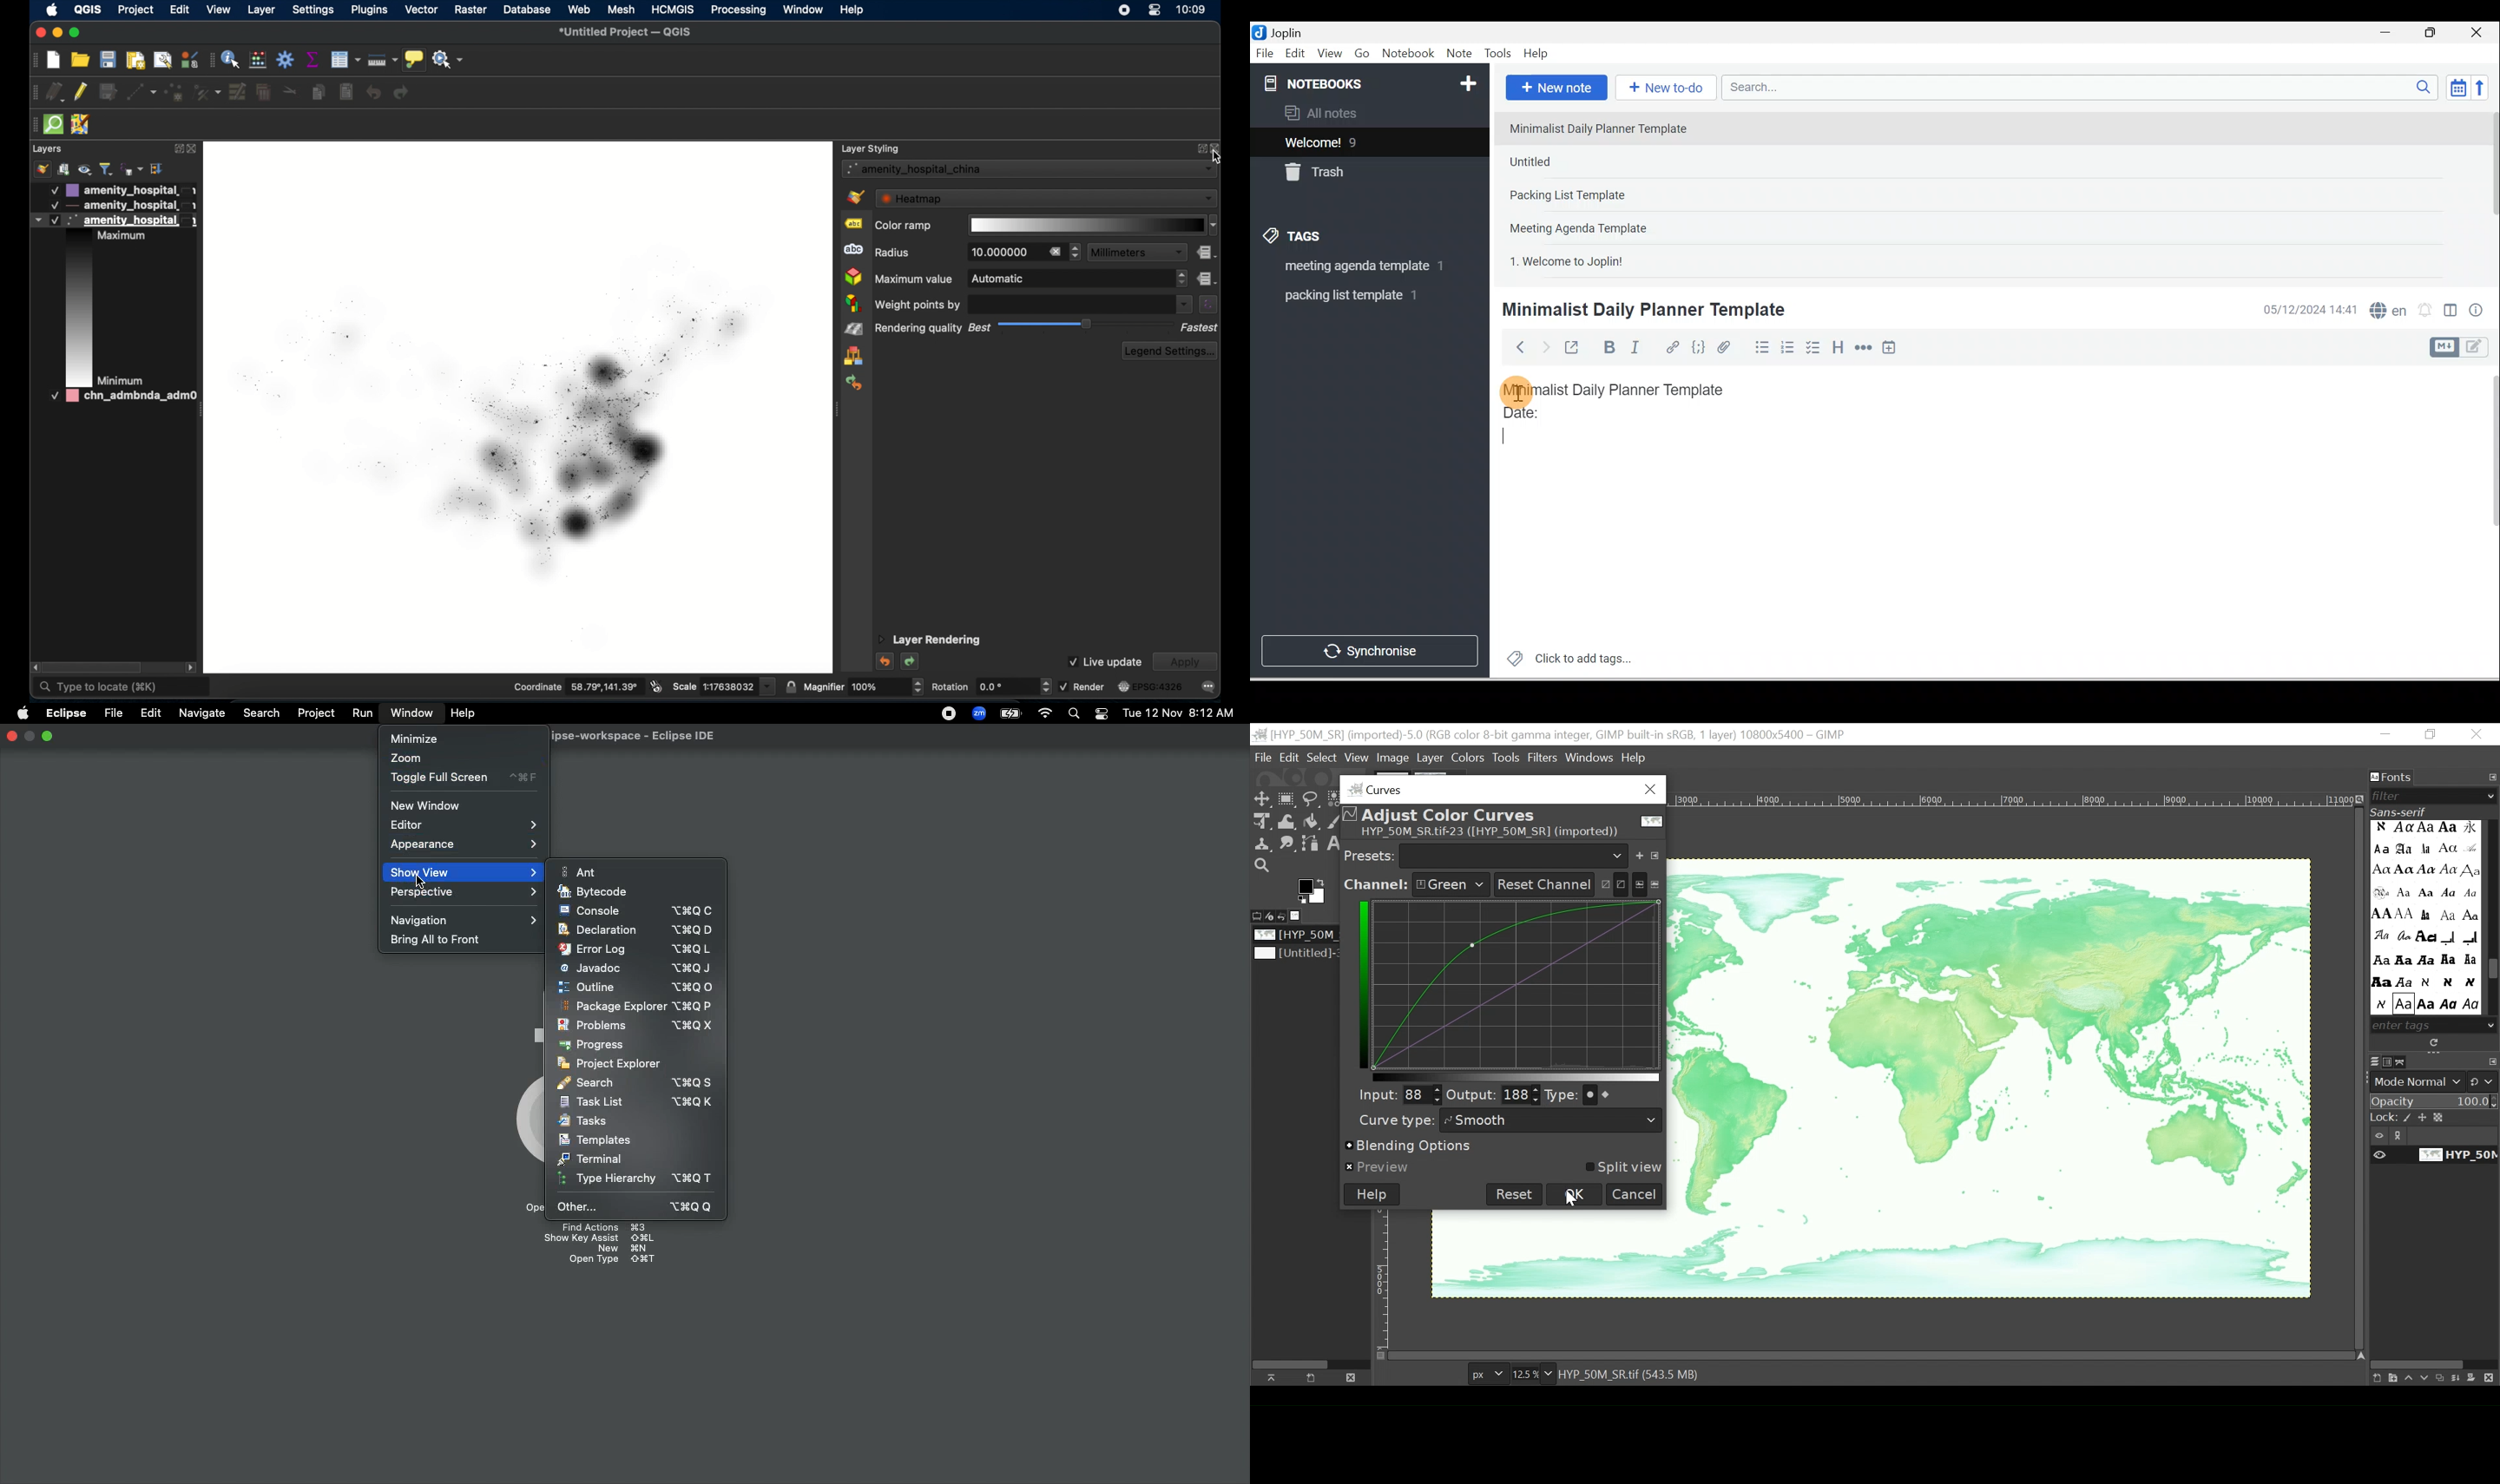  I want to click on Forward, so click(1544, 346).